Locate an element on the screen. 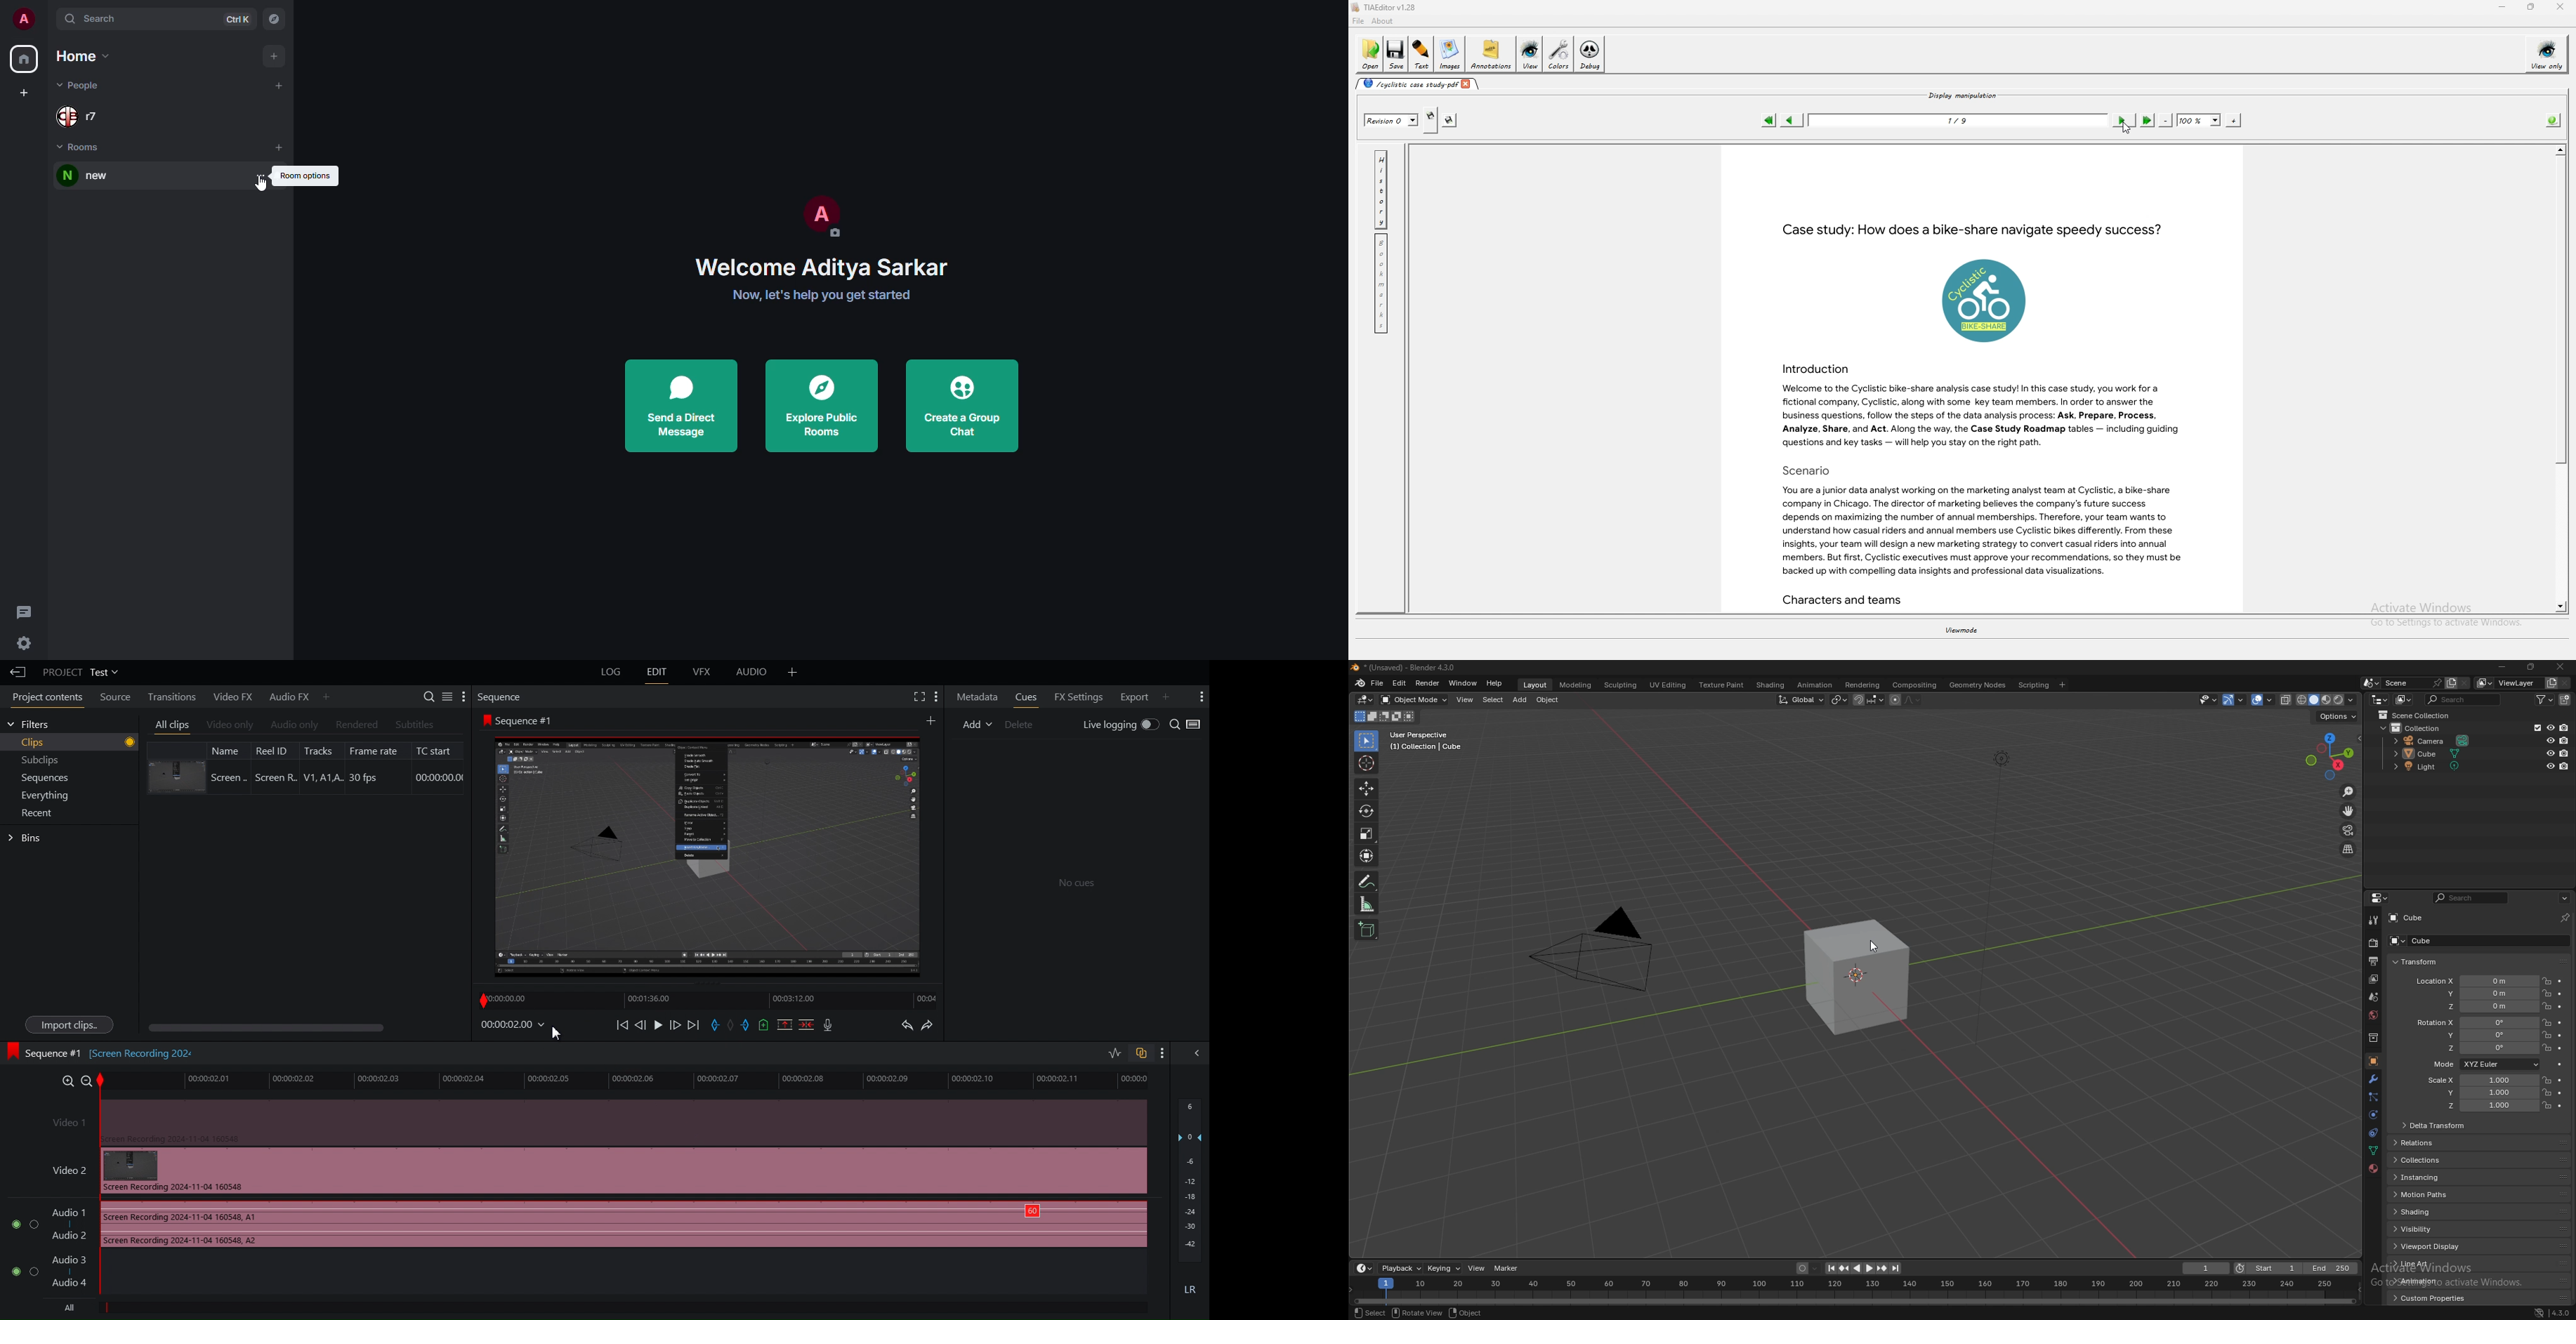 The image size is (2576, 1344). modifier is located at coordinates (2374, 1079).